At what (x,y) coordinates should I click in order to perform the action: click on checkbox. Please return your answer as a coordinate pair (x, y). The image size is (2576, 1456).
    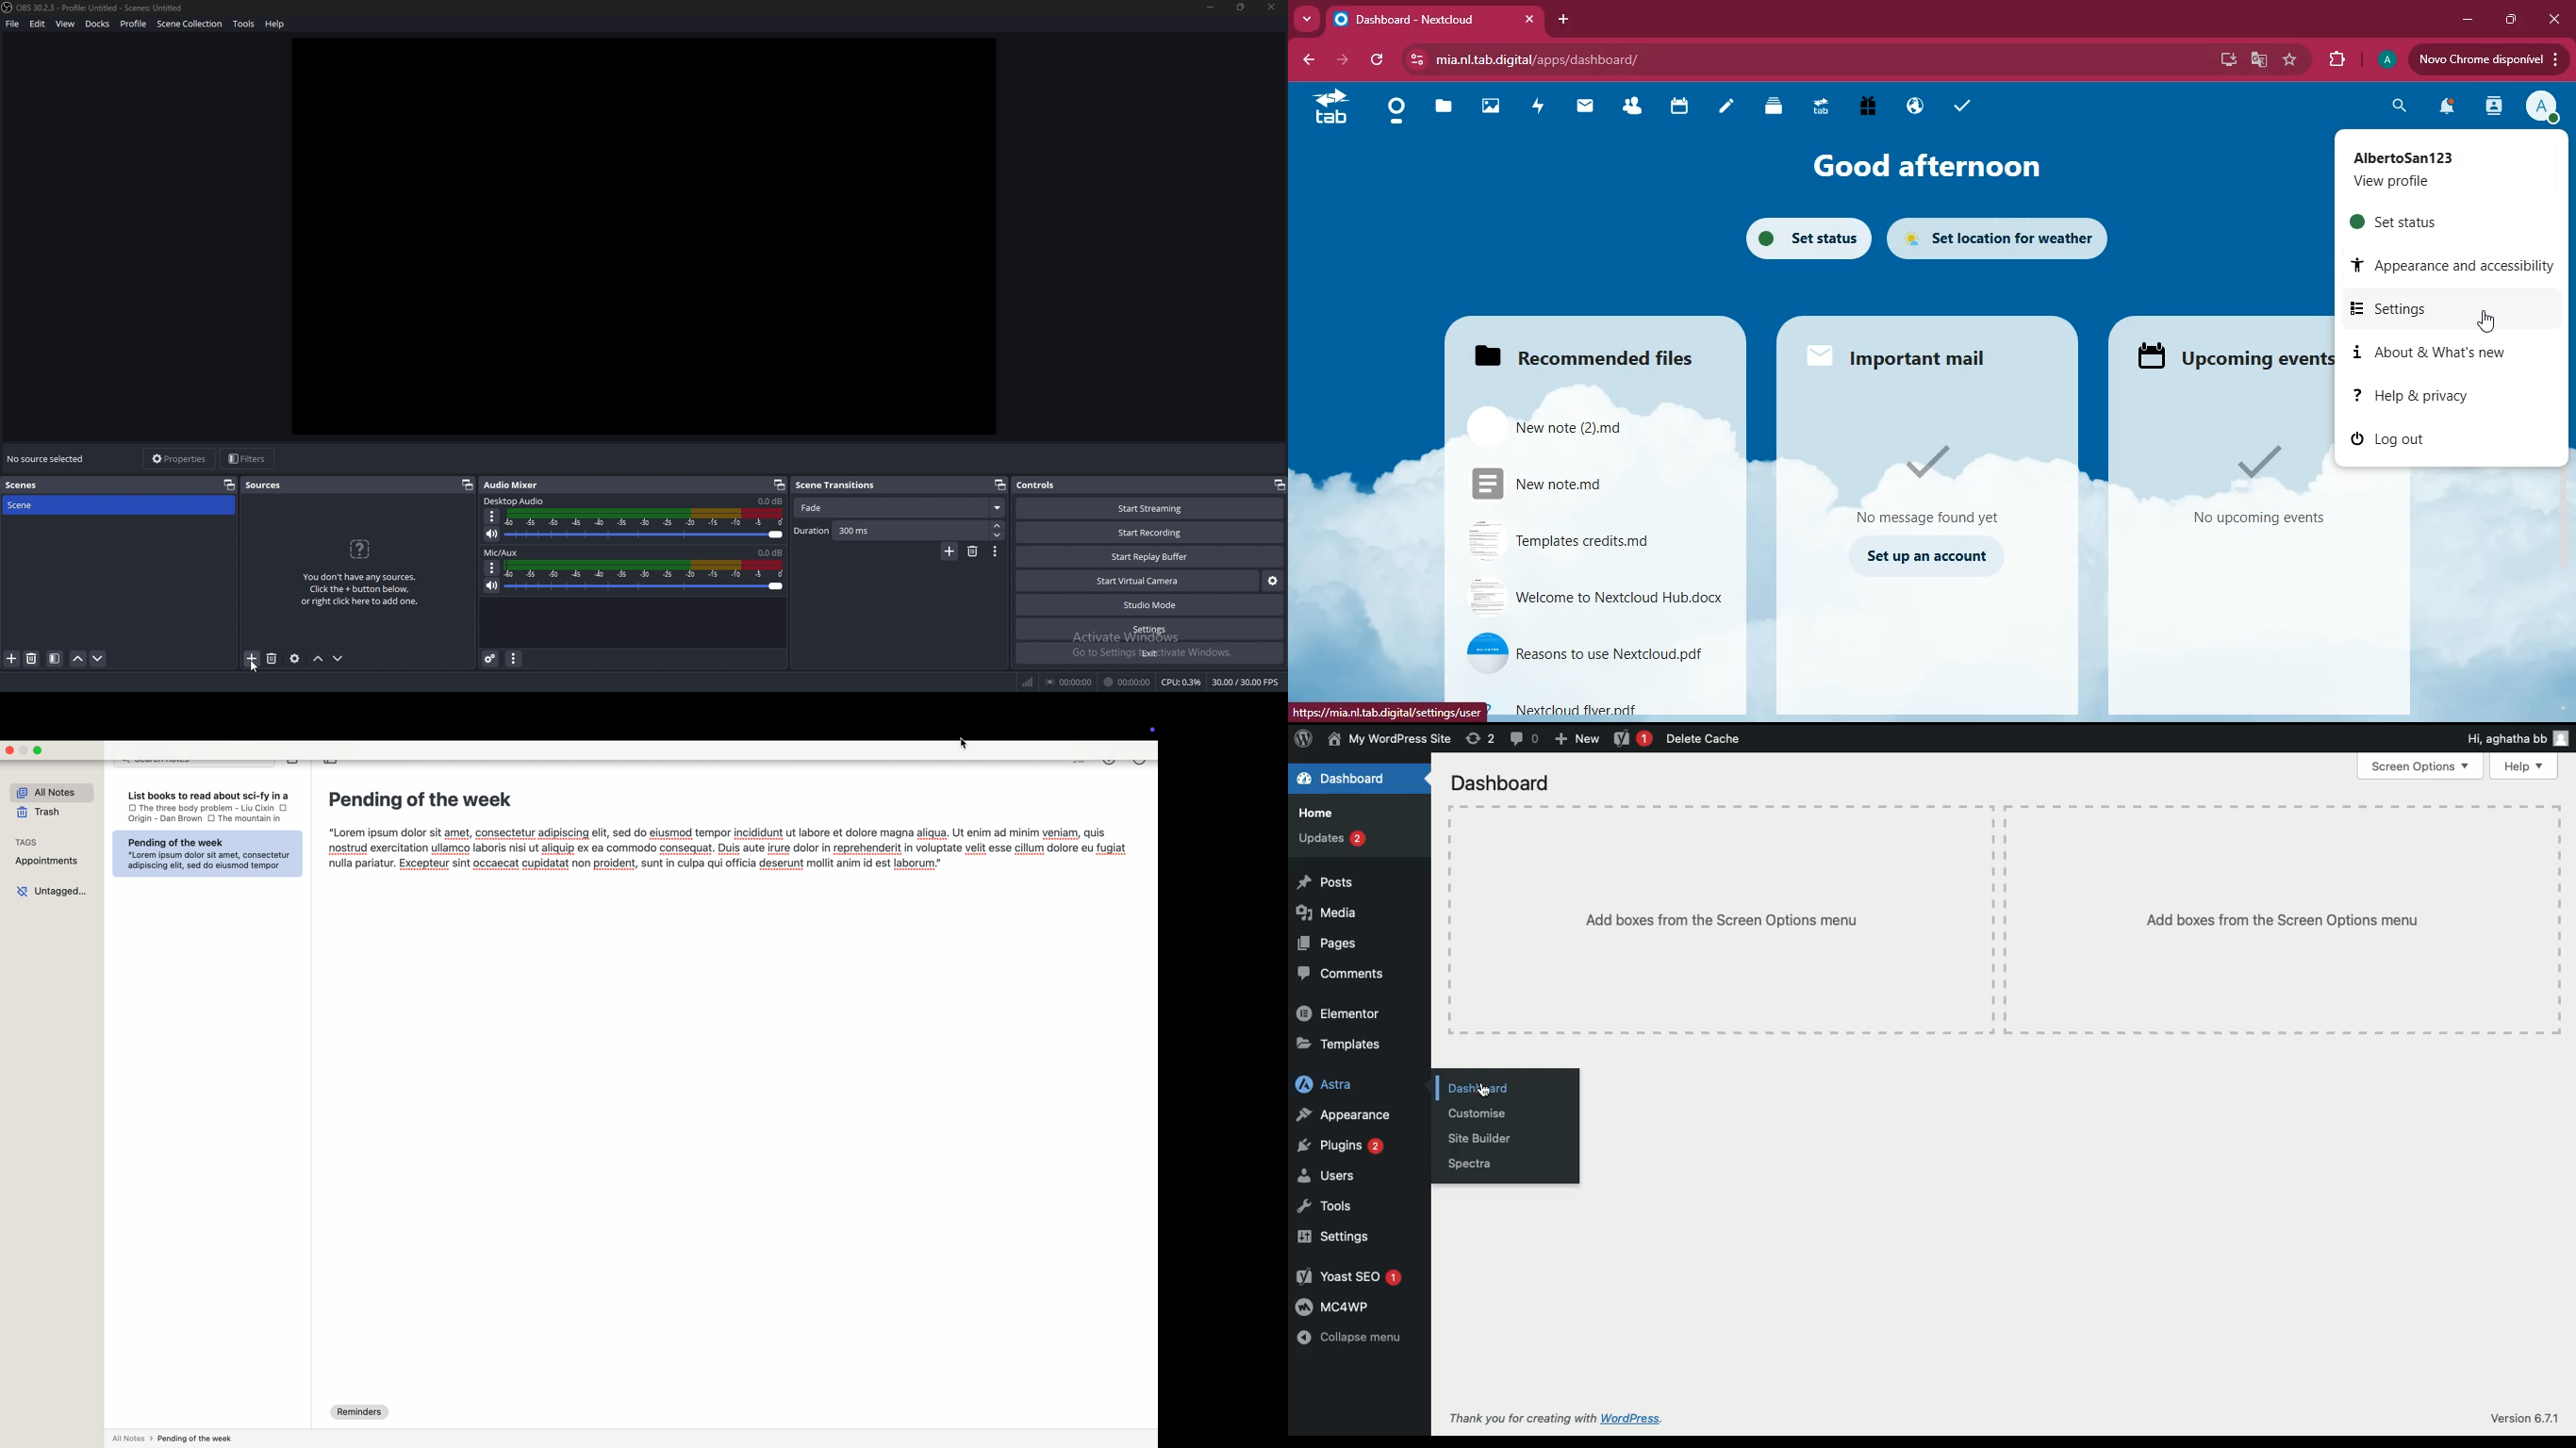
    Looking at the image, I should click on (283, 809).